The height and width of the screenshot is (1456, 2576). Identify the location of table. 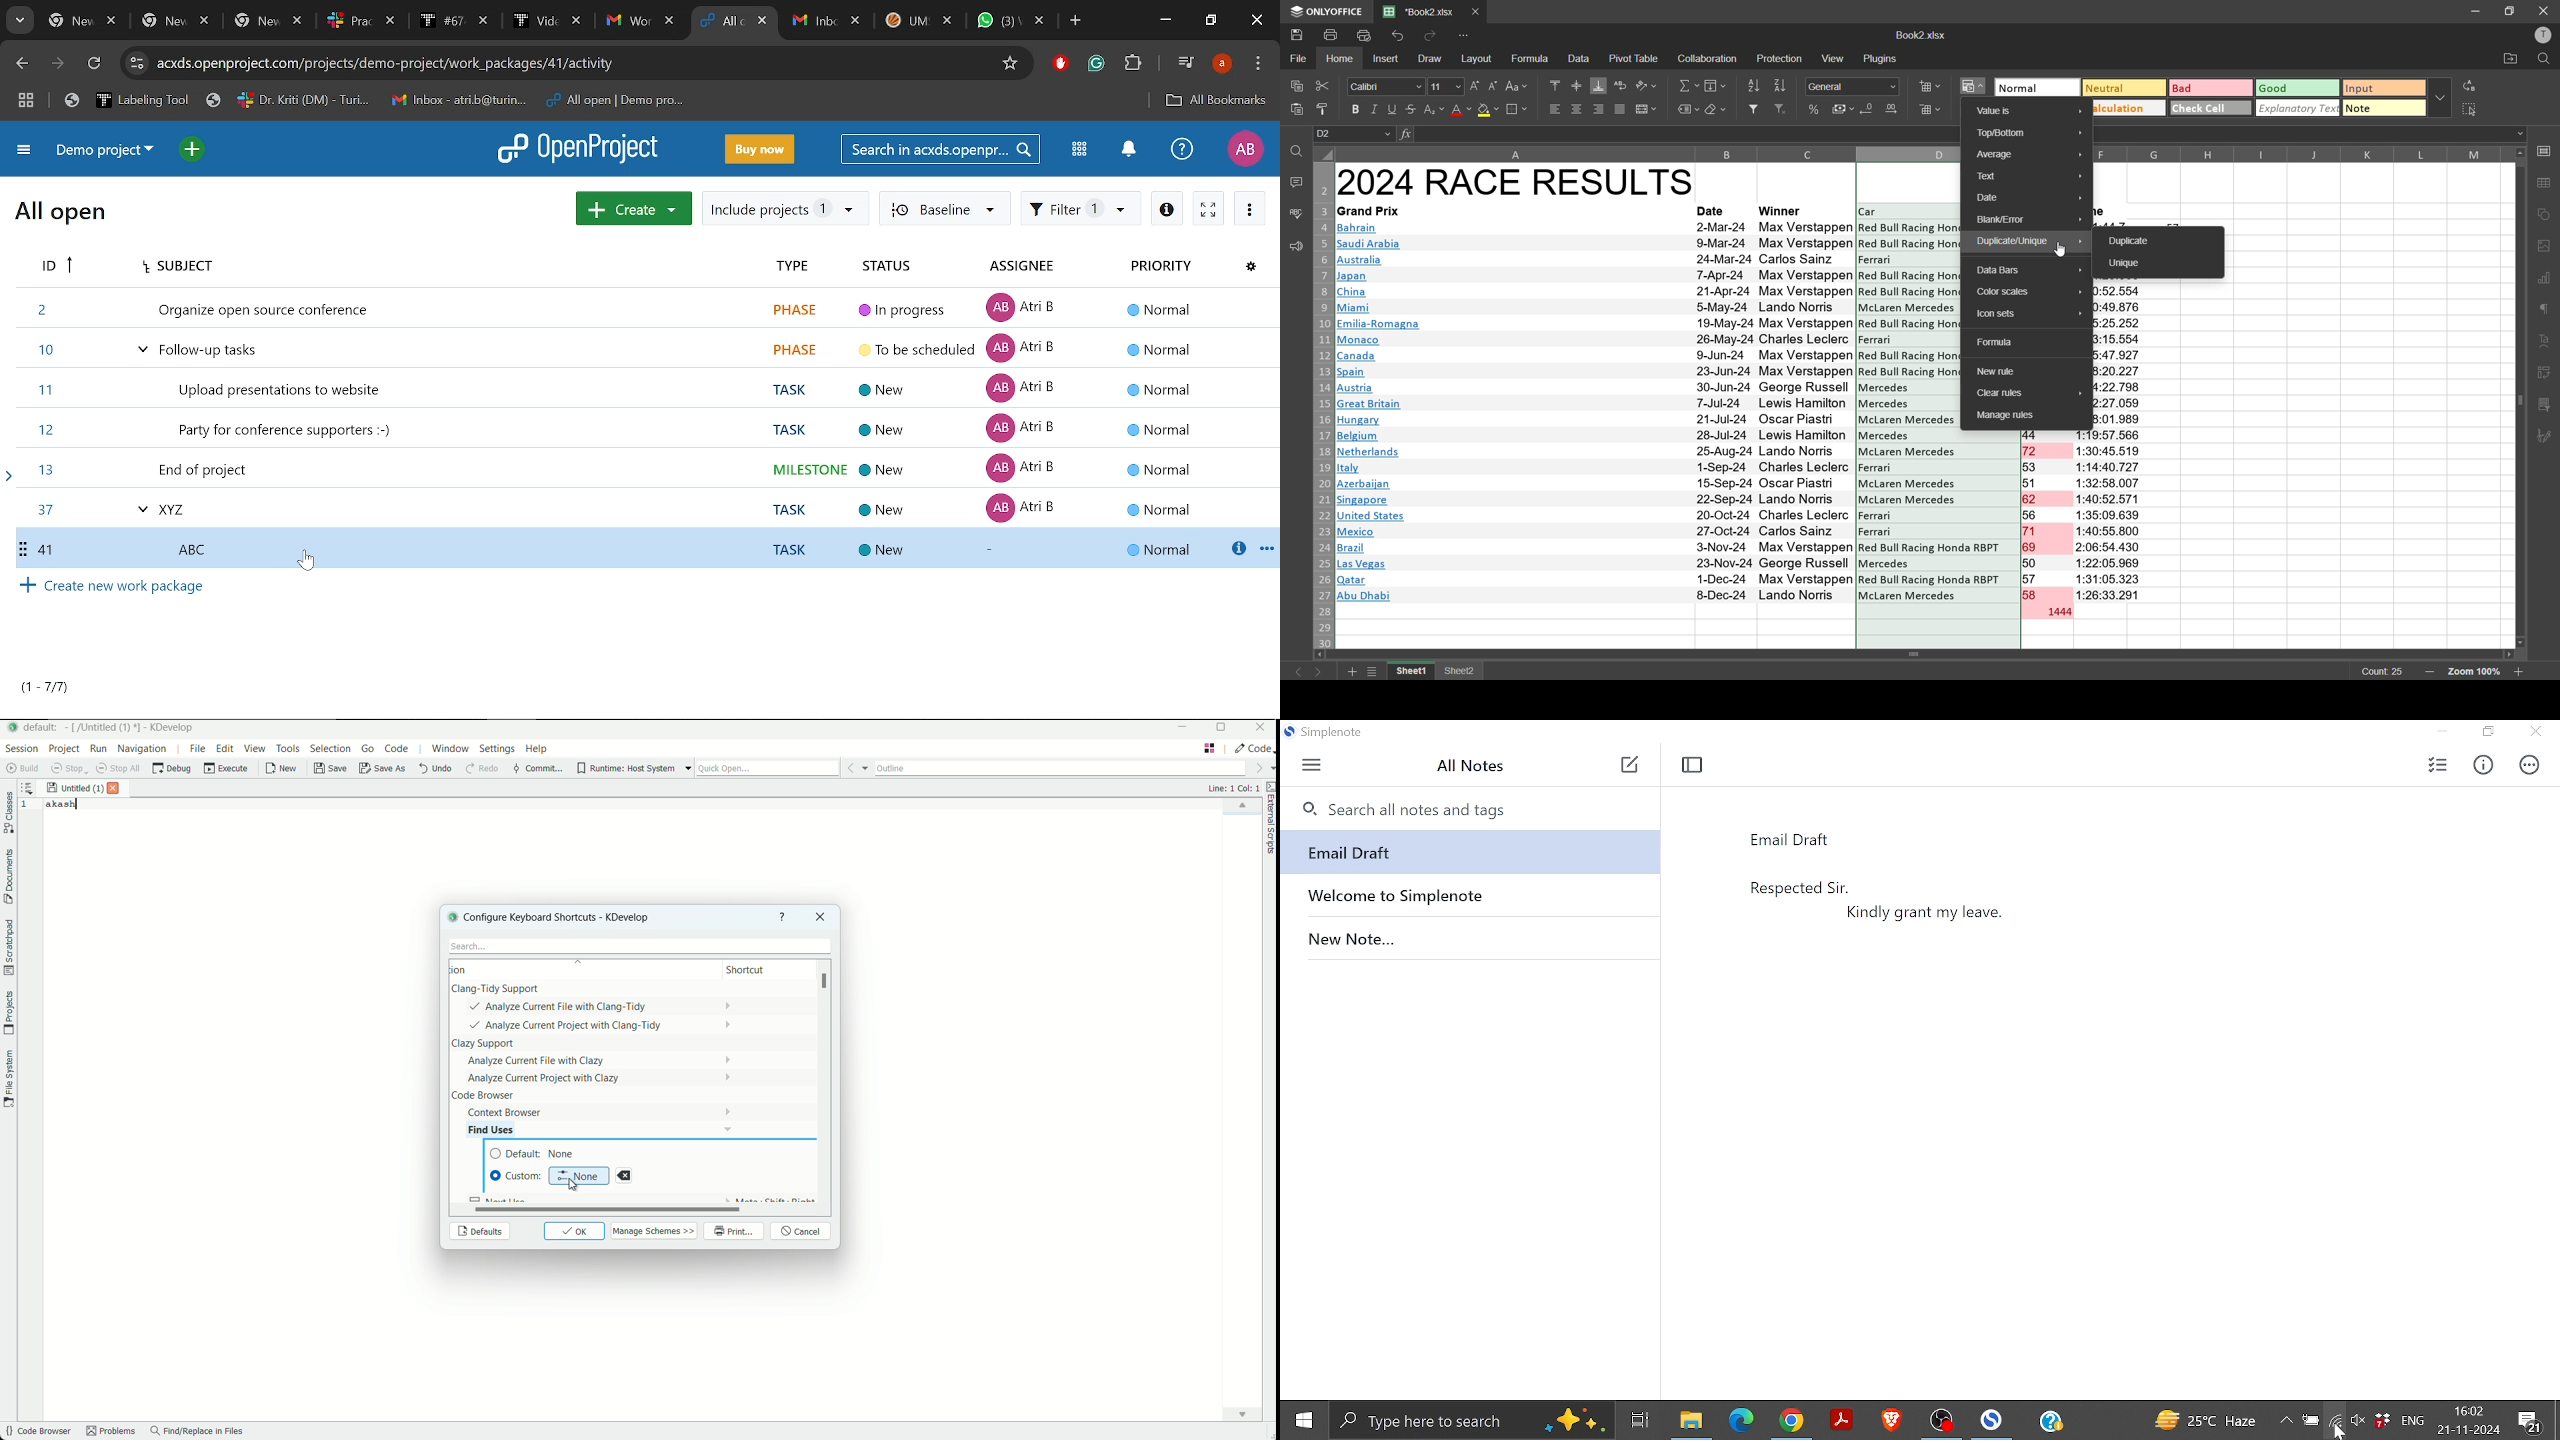
(2547, 183).